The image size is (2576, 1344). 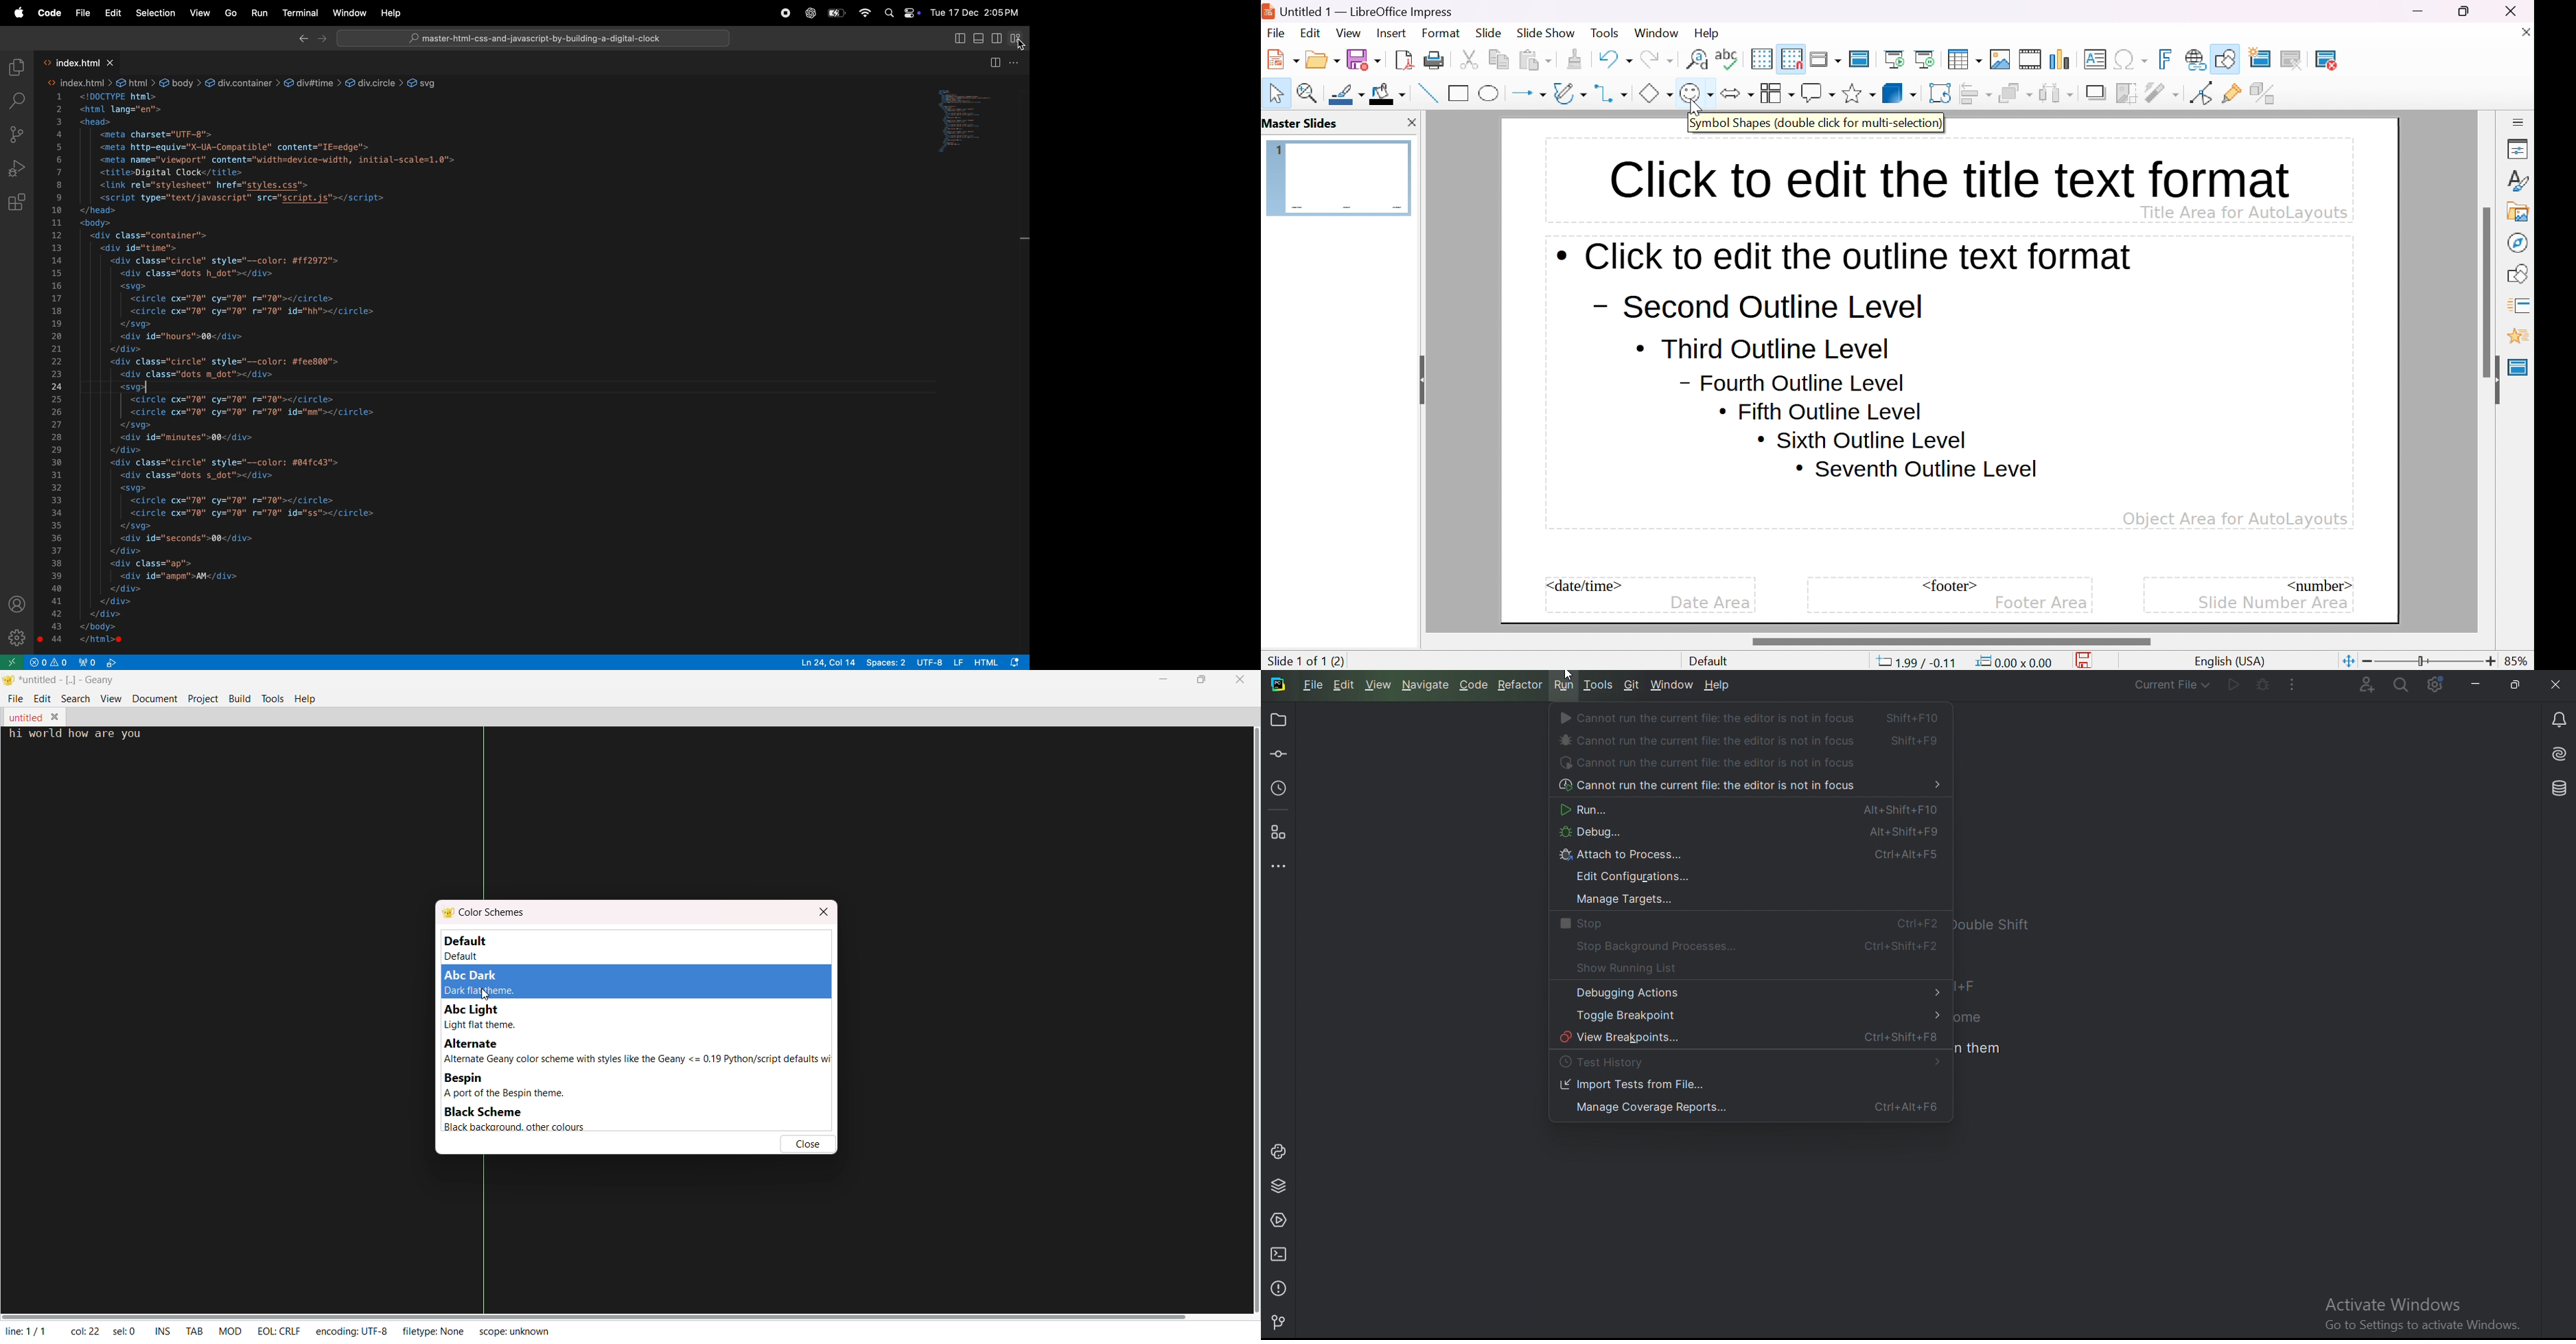 What do you see at coordinates (1279, 1321) in the screenshot?
I see `Git` at bounding box center [1279, 1321].